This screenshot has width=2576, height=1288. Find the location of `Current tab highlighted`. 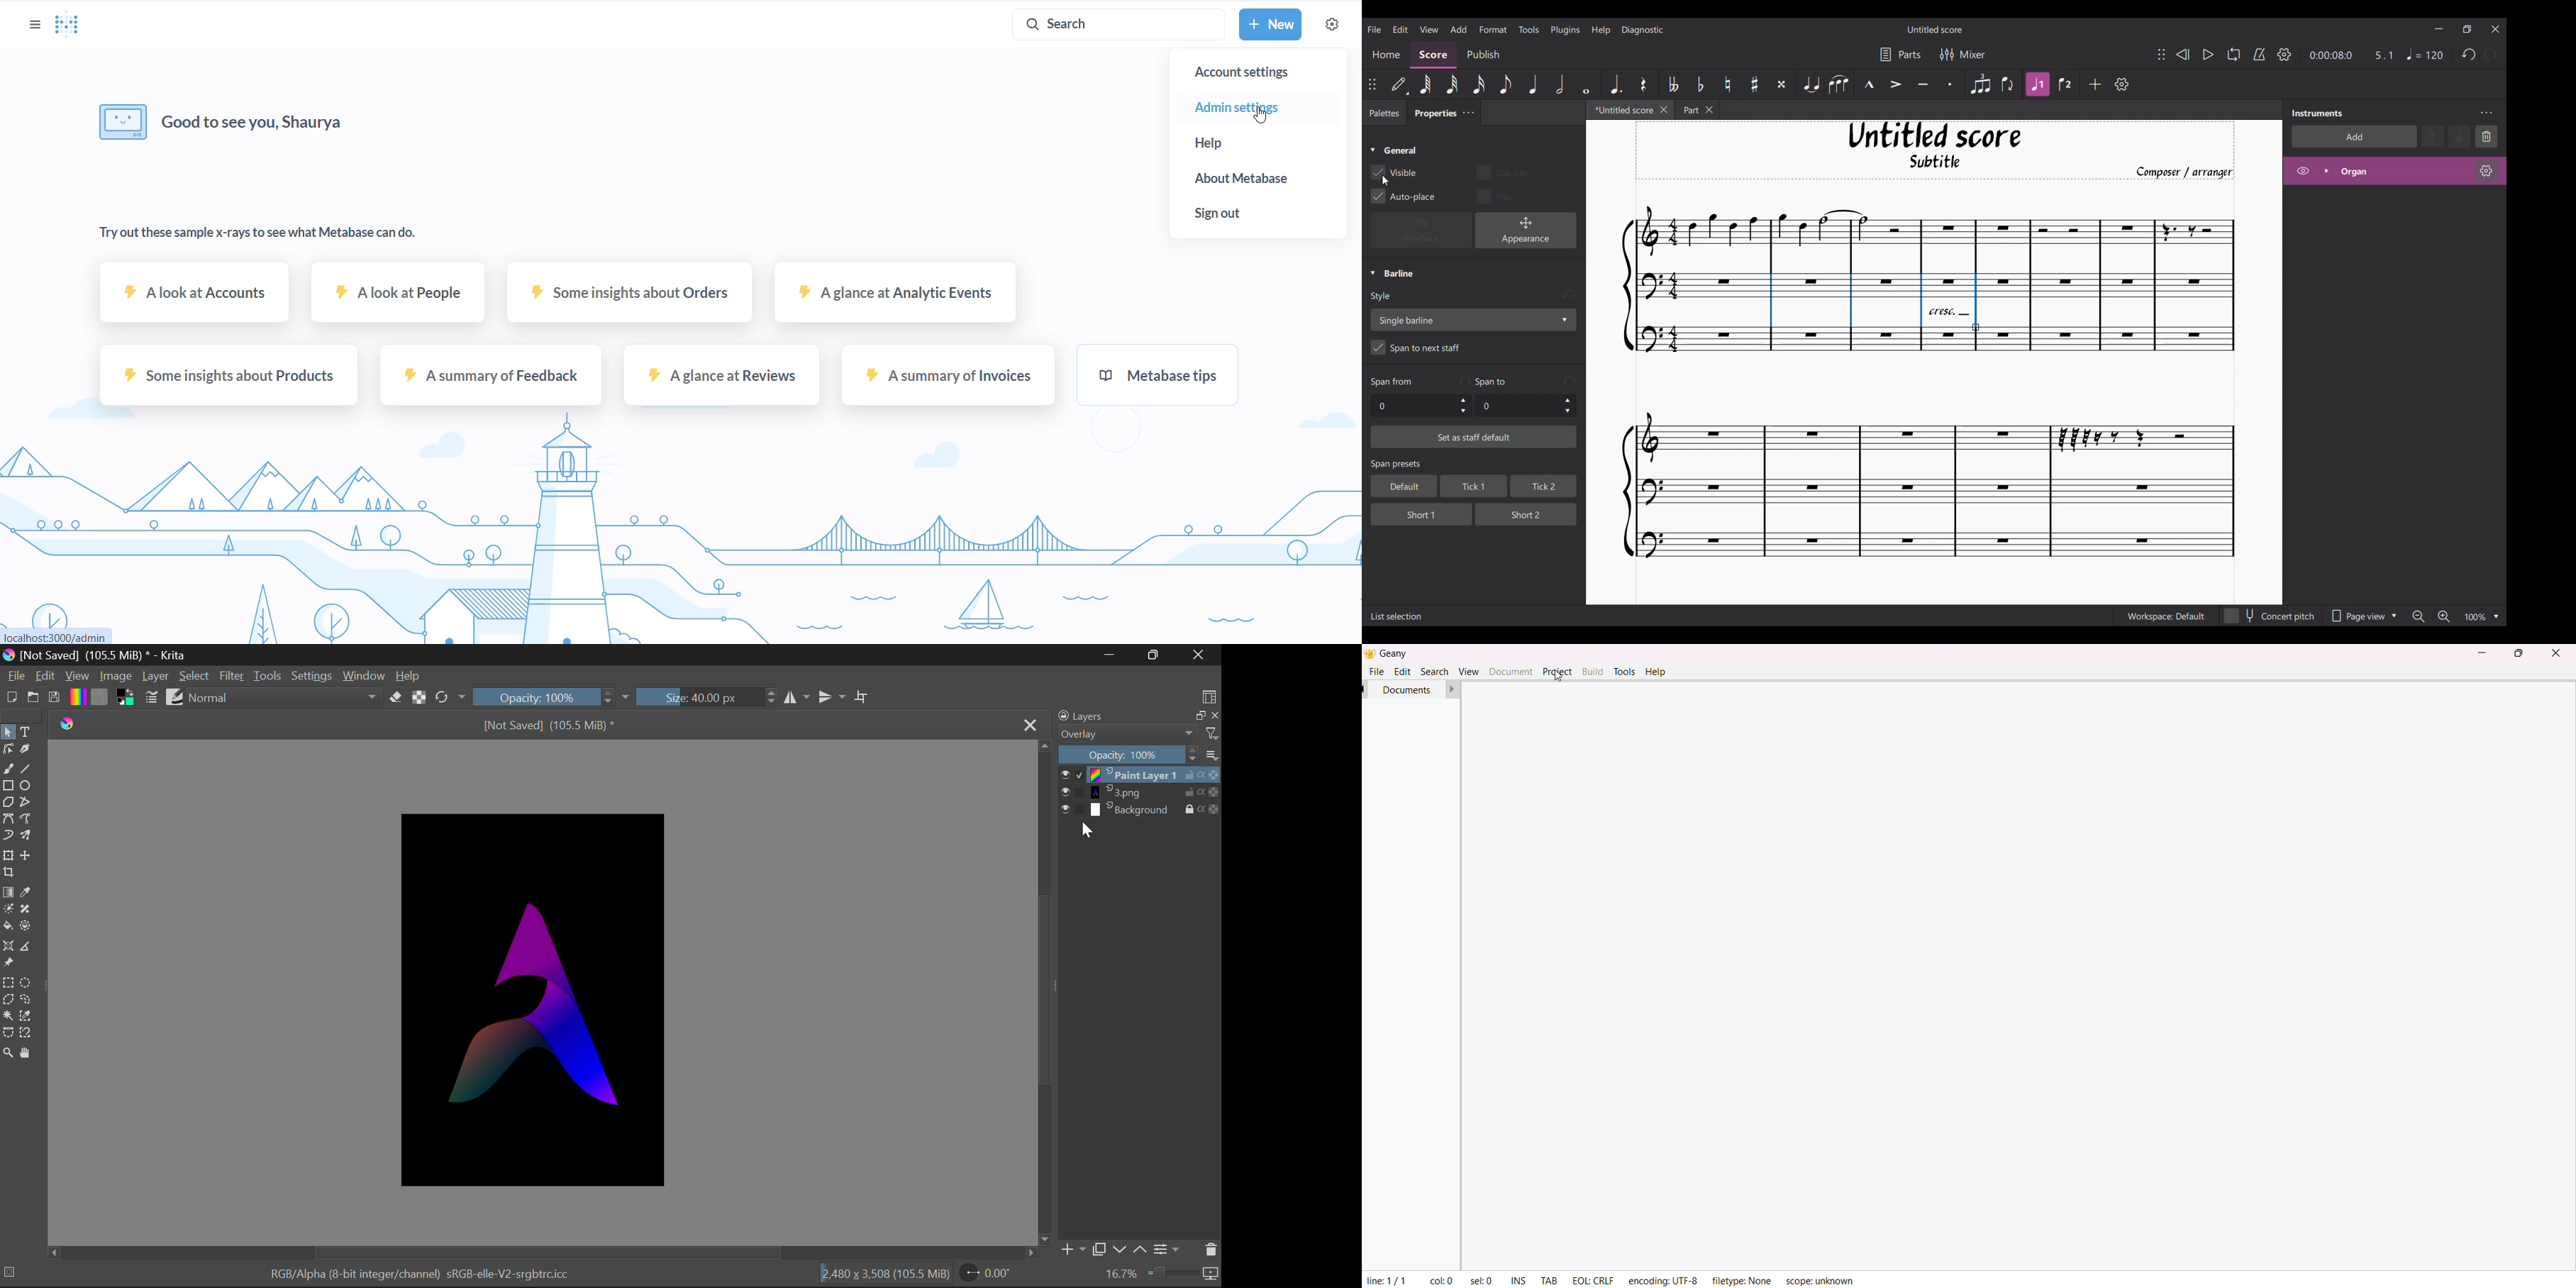

Current tab highlighted is located at coordinates (1620, 112).